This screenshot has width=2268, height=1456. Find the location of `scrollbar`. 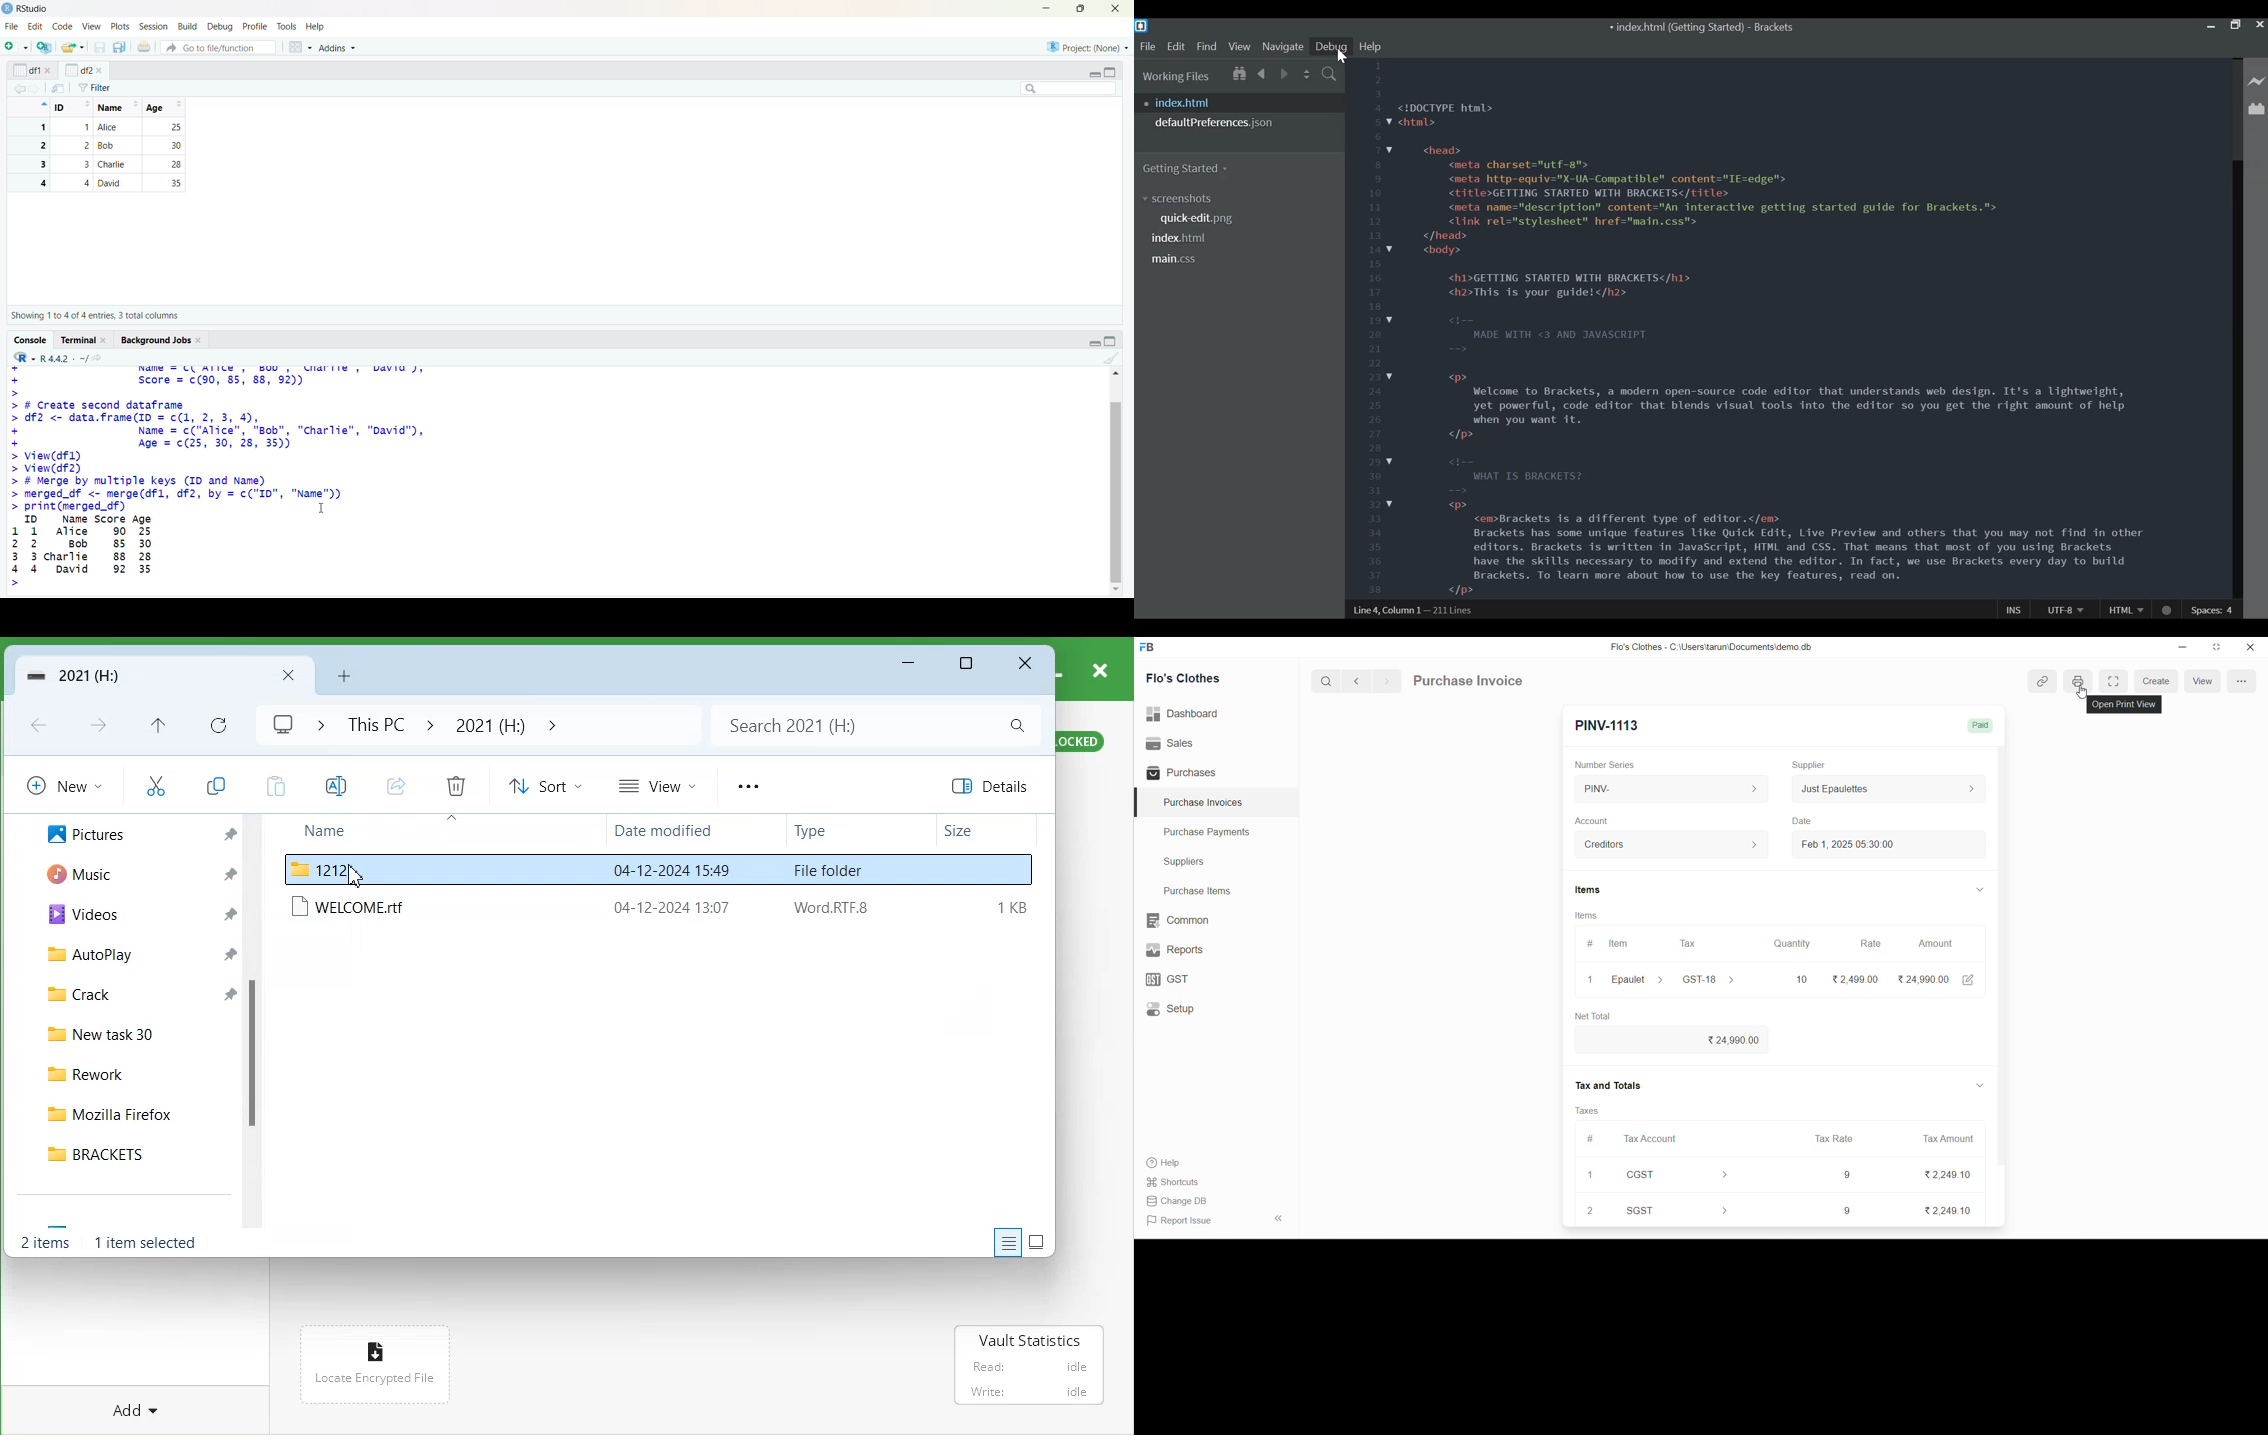

scrollbar is located at coordinates (1116, 492).